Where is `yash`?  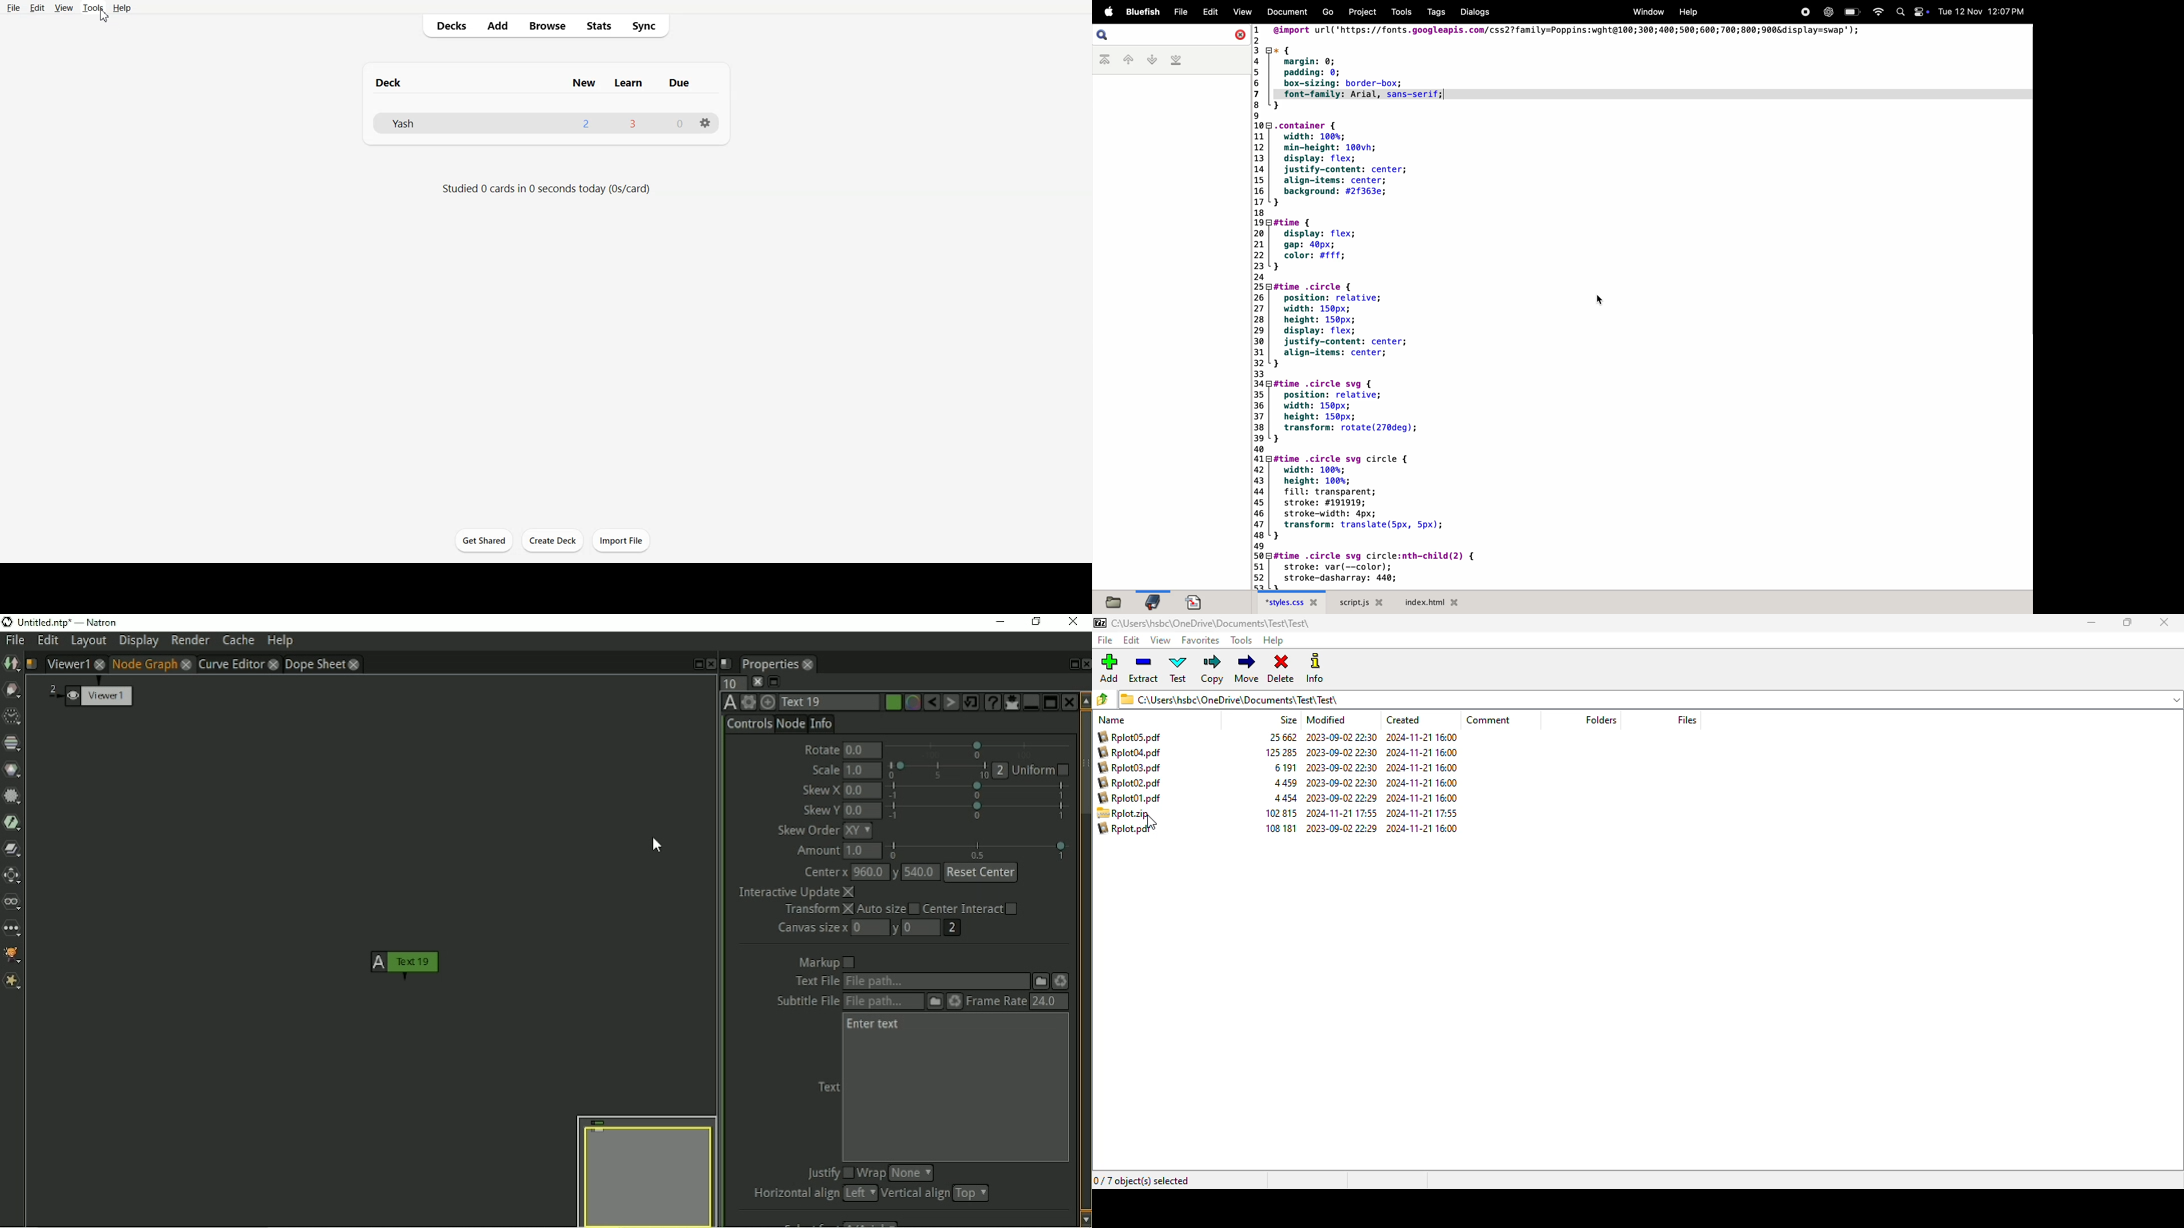
yash is located at coordinates (398, 125).